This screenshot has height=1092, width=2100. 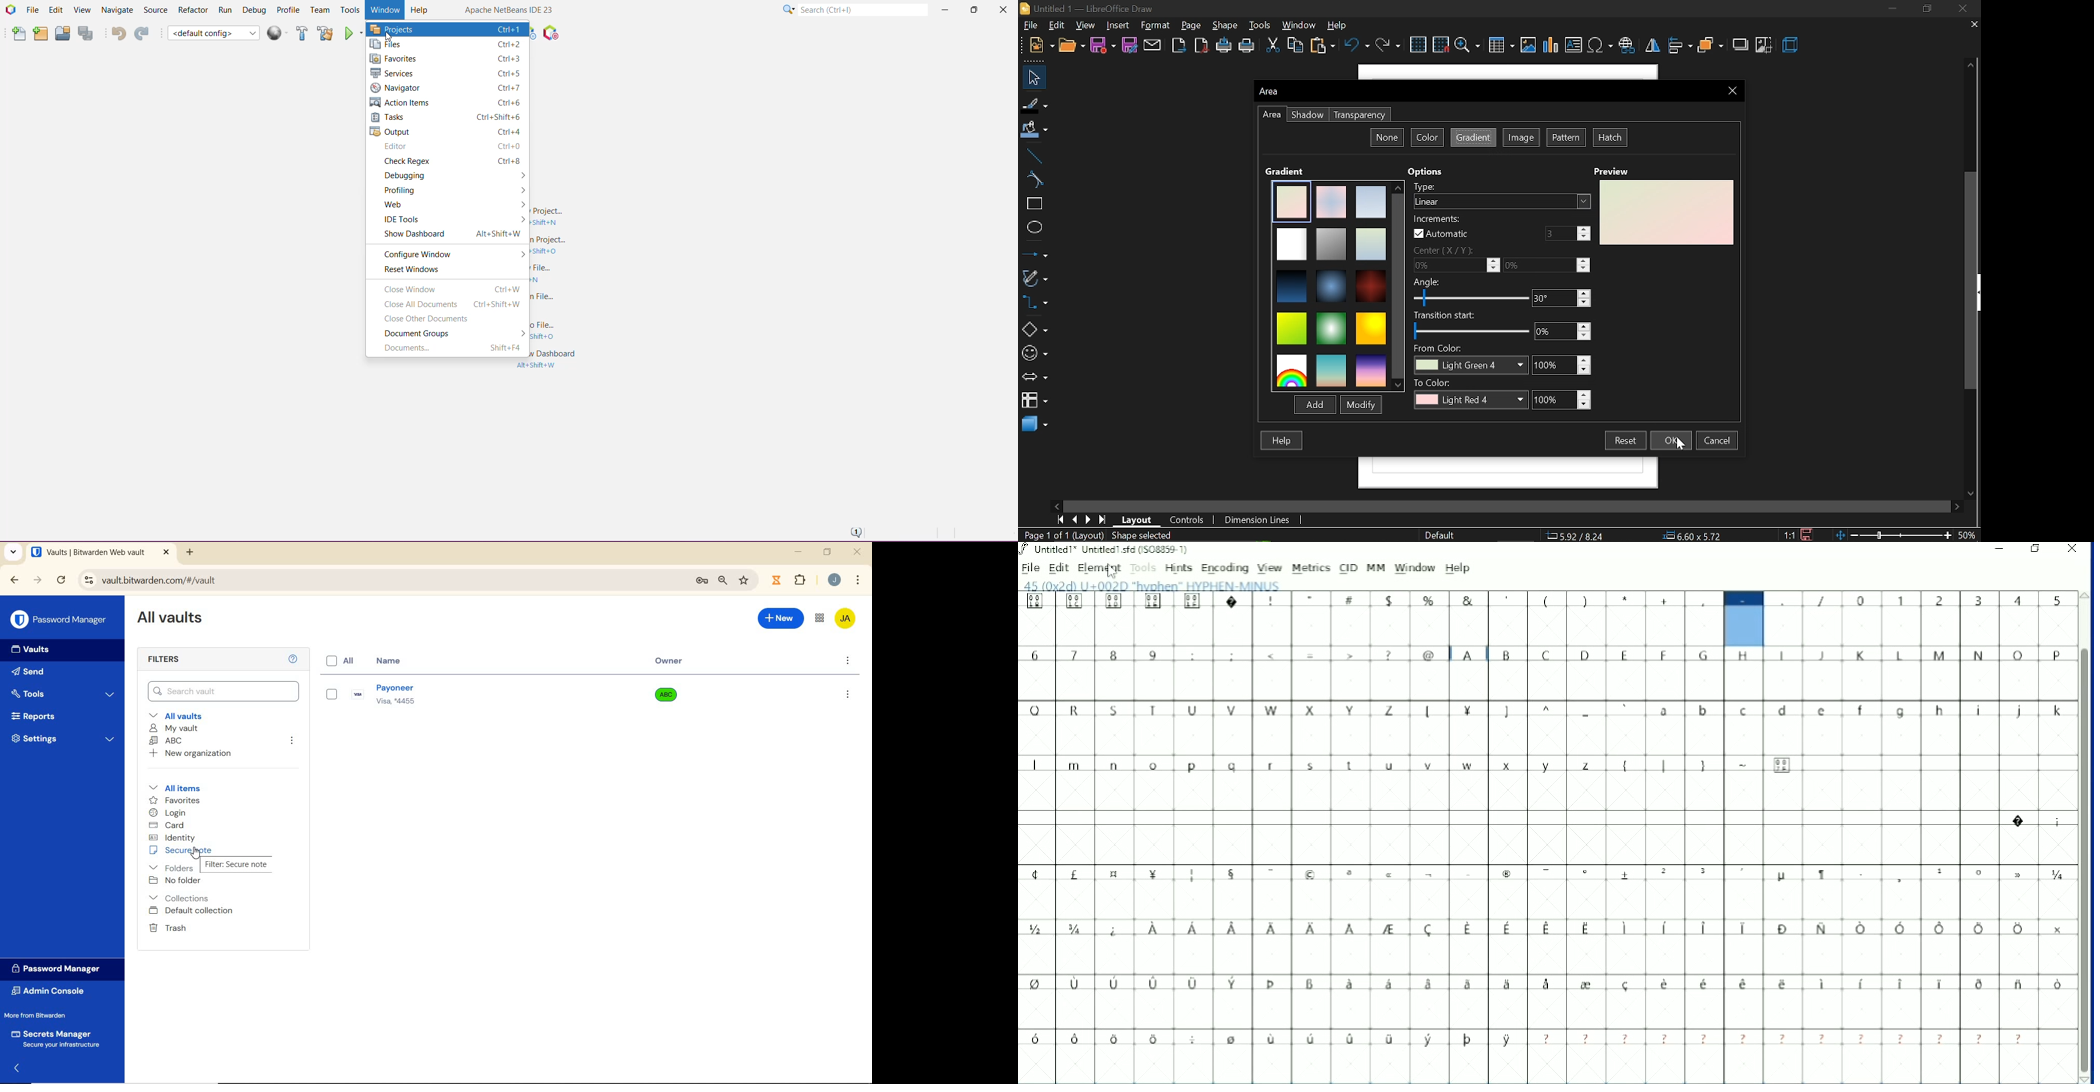 I want to click on next page, so click(x=1089, y=519).